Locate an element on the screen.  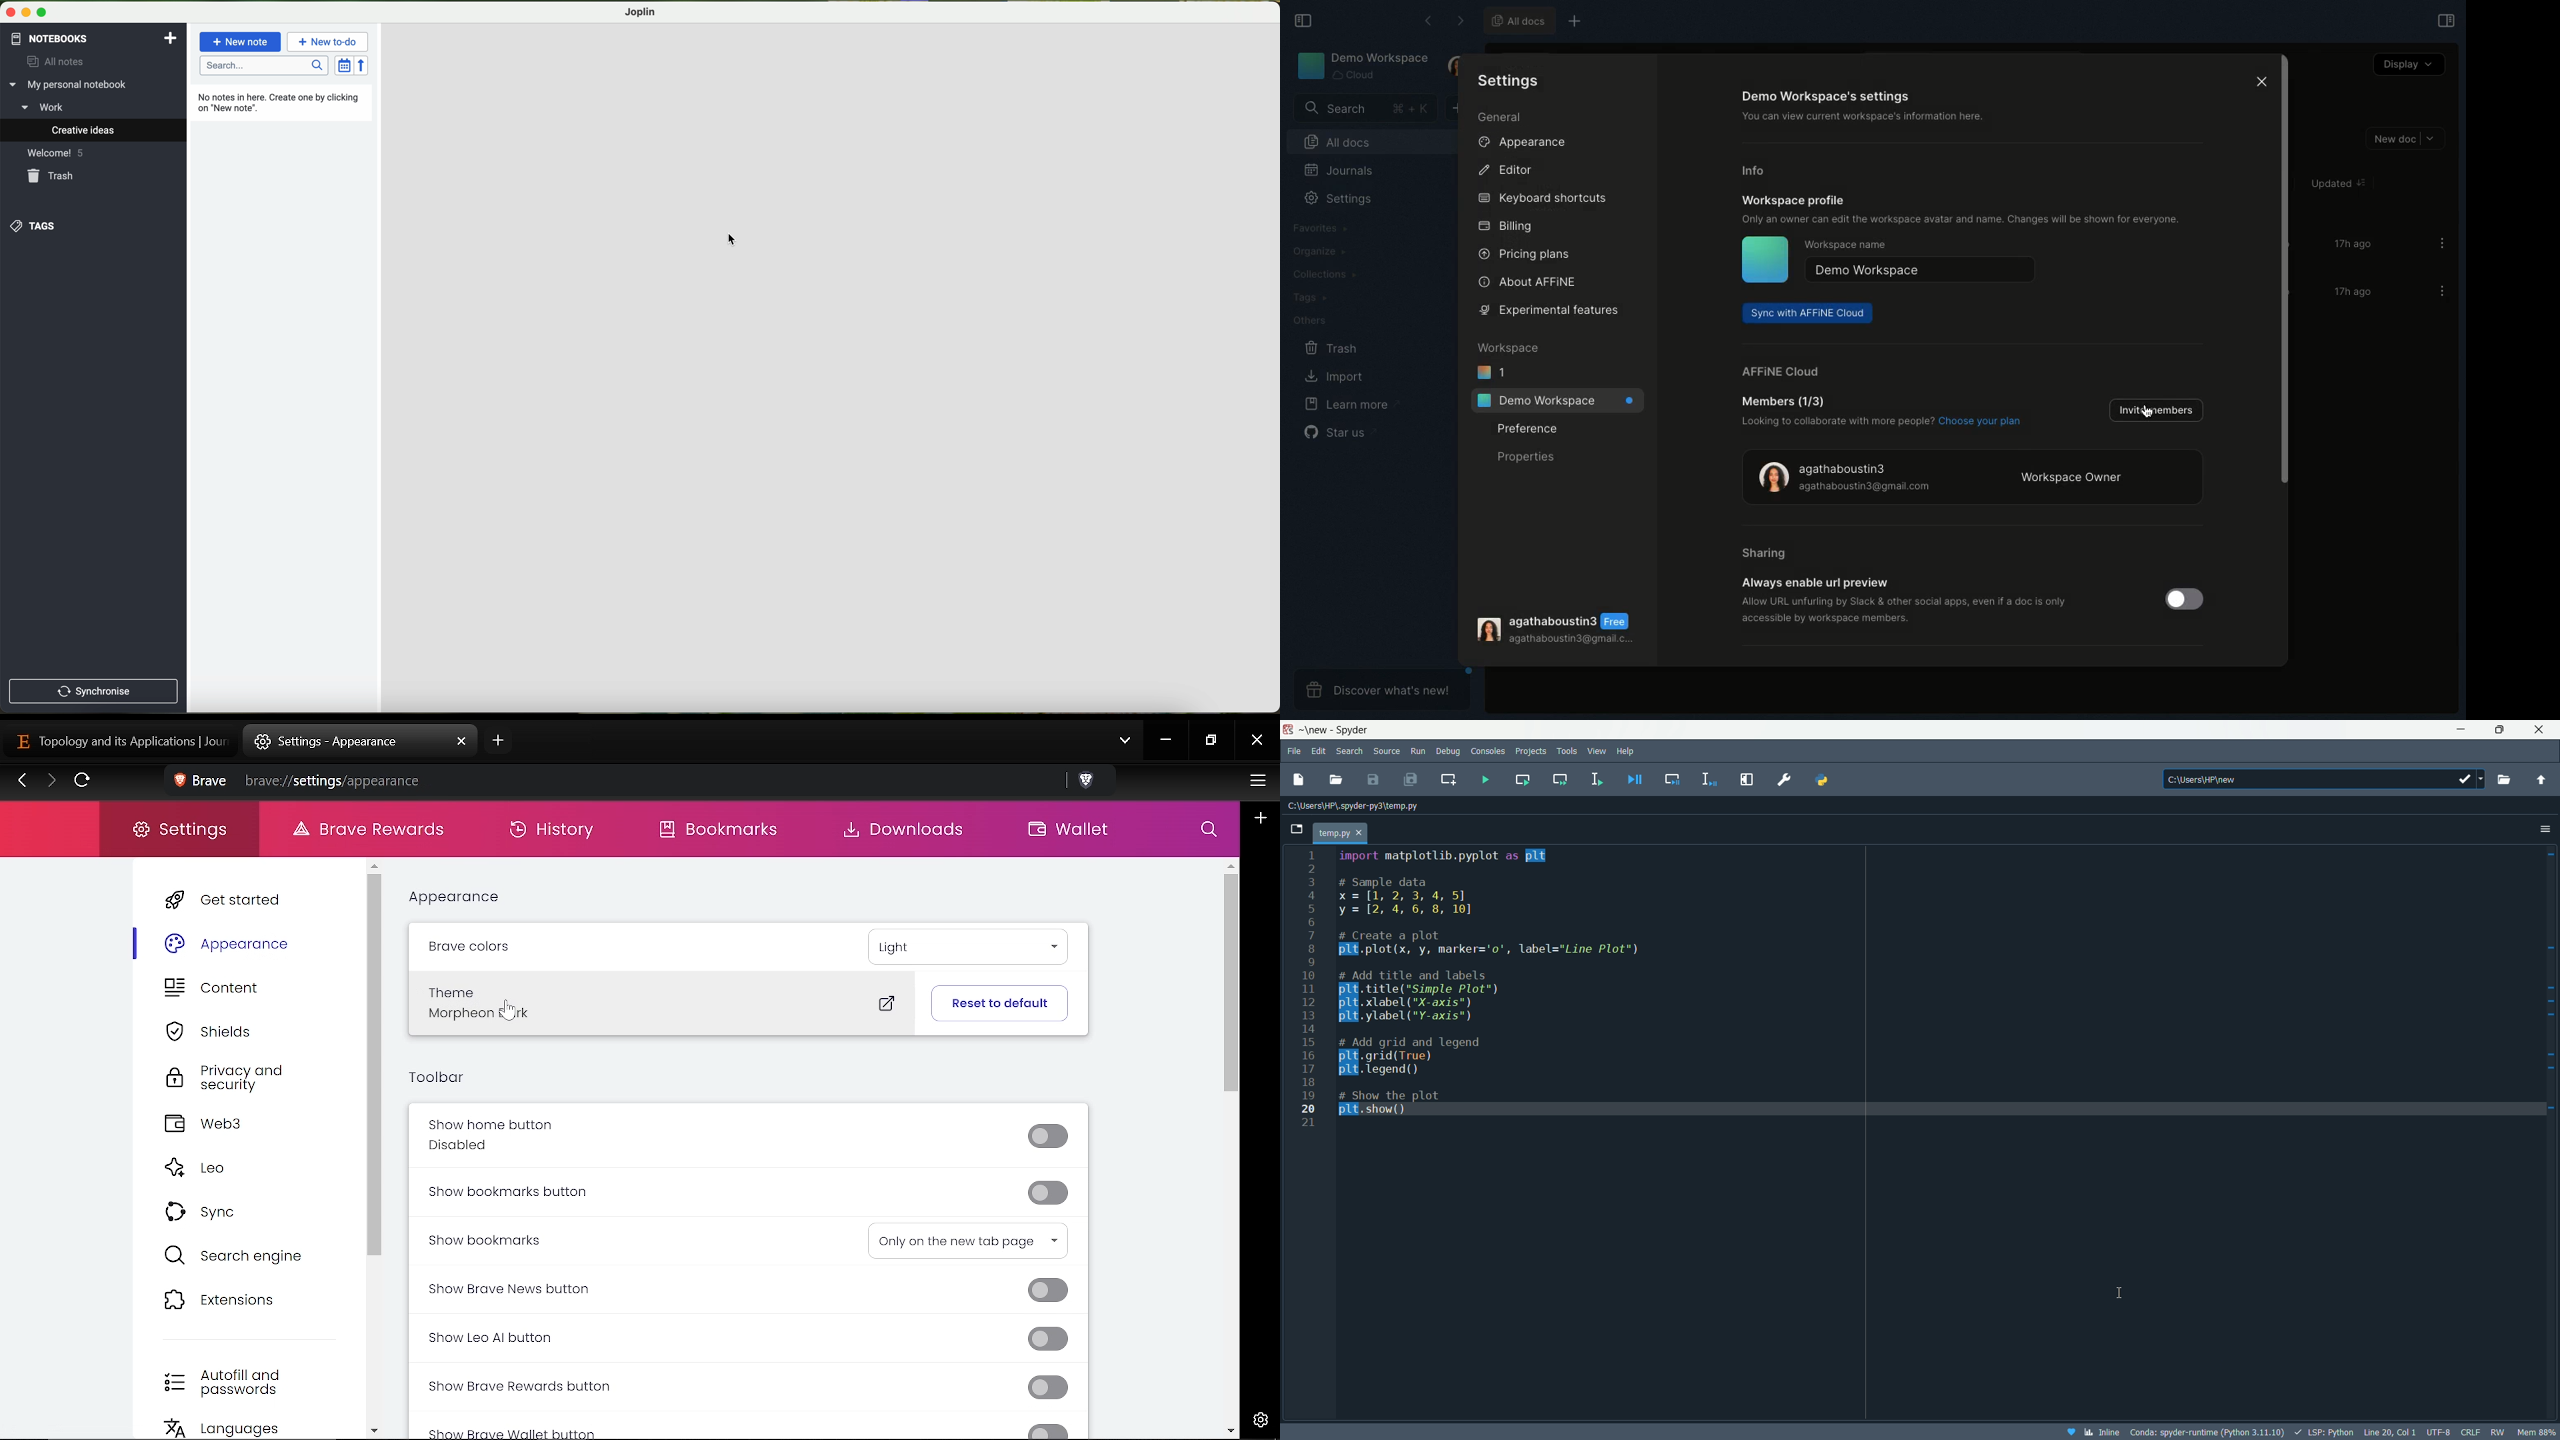
Settings is located at coordinates (1516, 83).